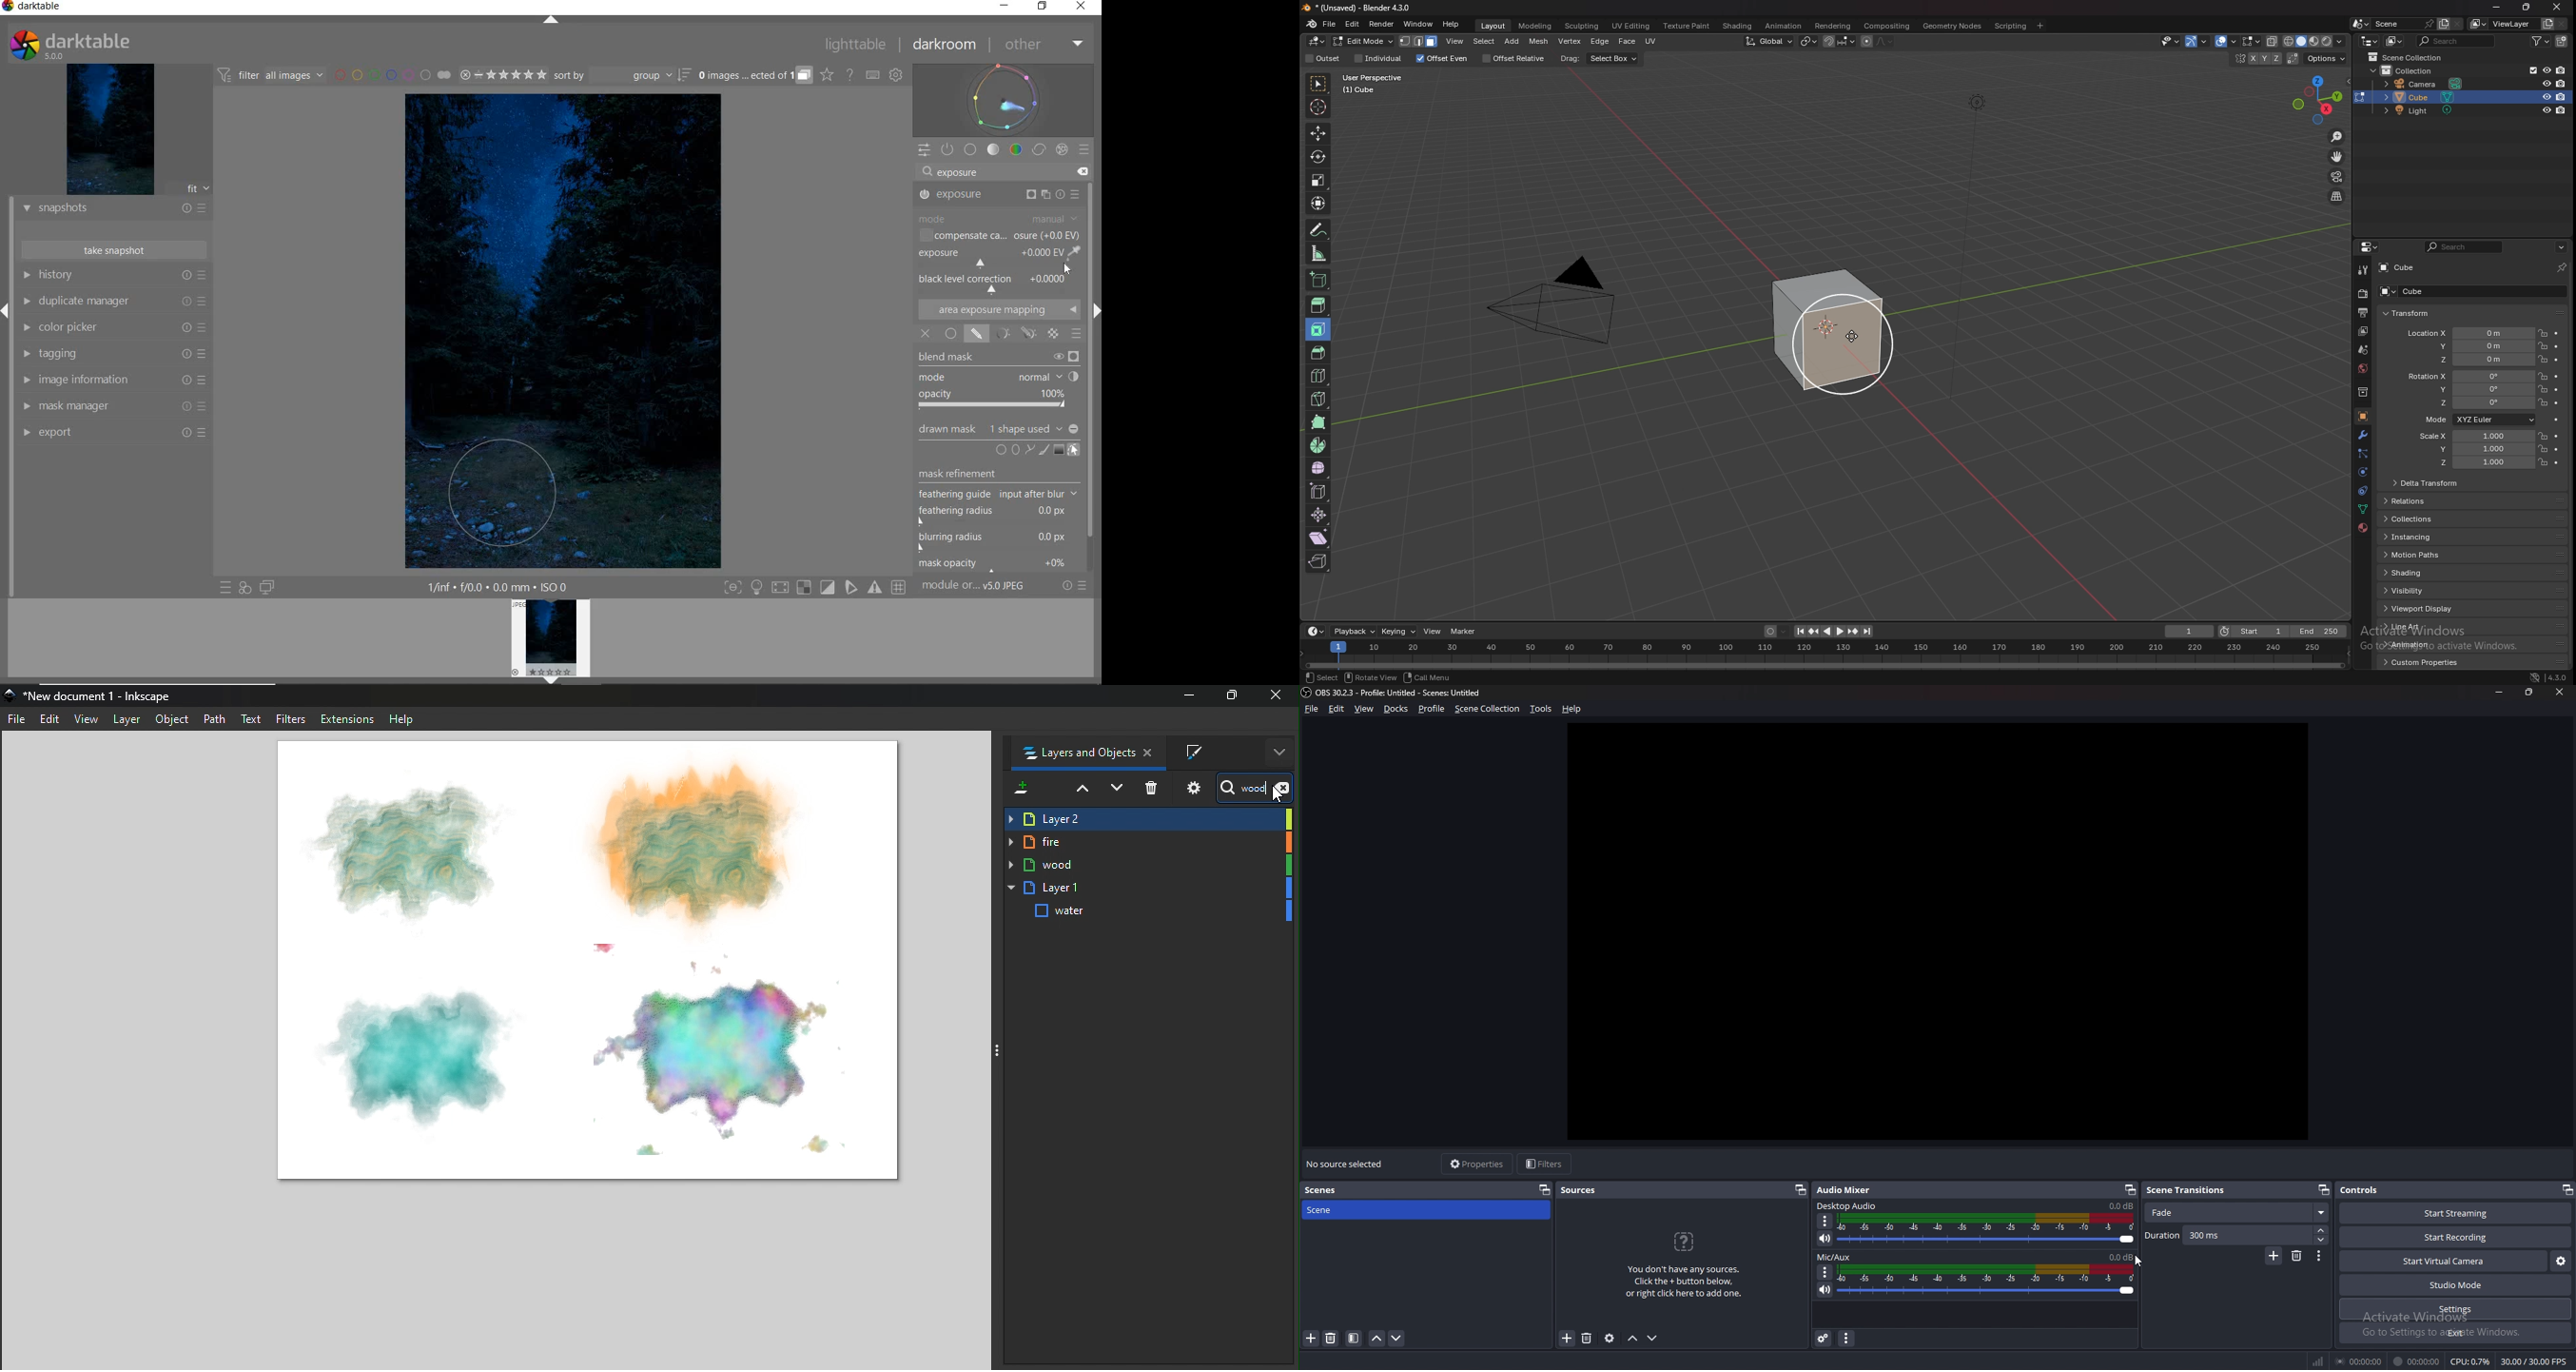 Image resolution: width=2576 pixels, height=1372 pixels. What do you see at coordinates (855, 45) in the screenshot?
I see `LIGHTTABLE` at bounding box center [855, 45].